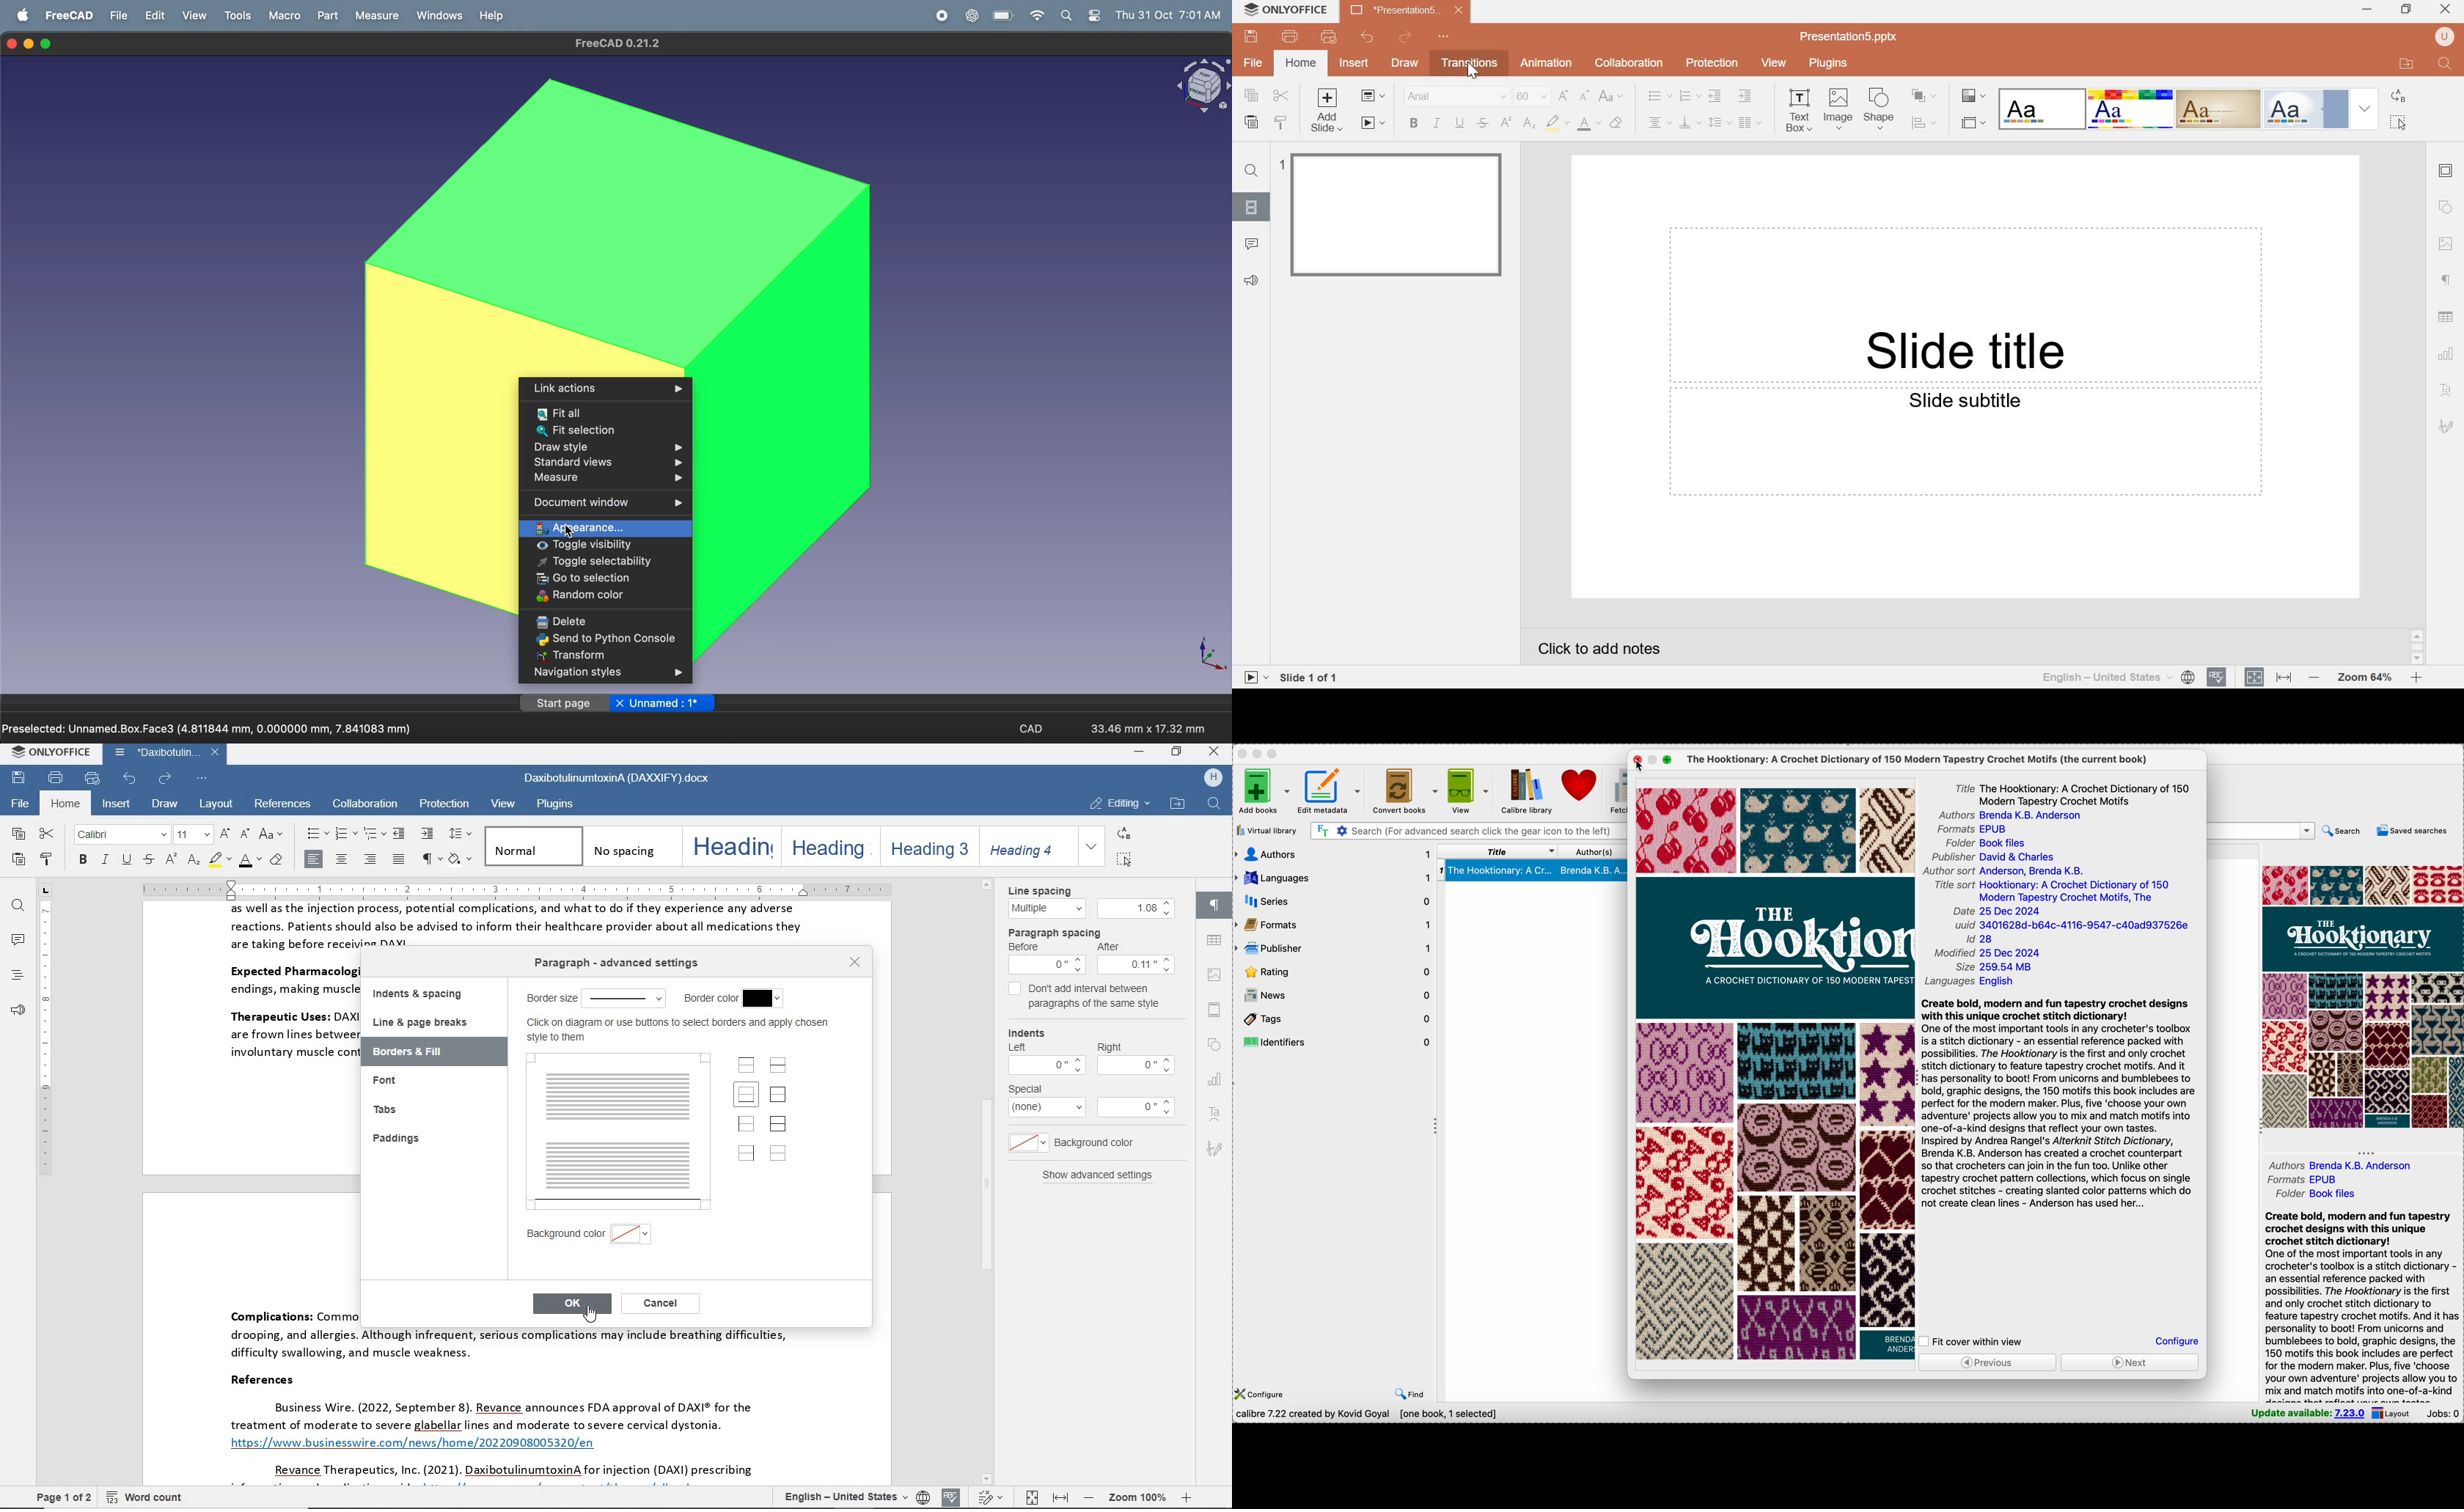  Describe the element at coordinates (952, 1497) in the screenshot. I see `spell checking` at that location.